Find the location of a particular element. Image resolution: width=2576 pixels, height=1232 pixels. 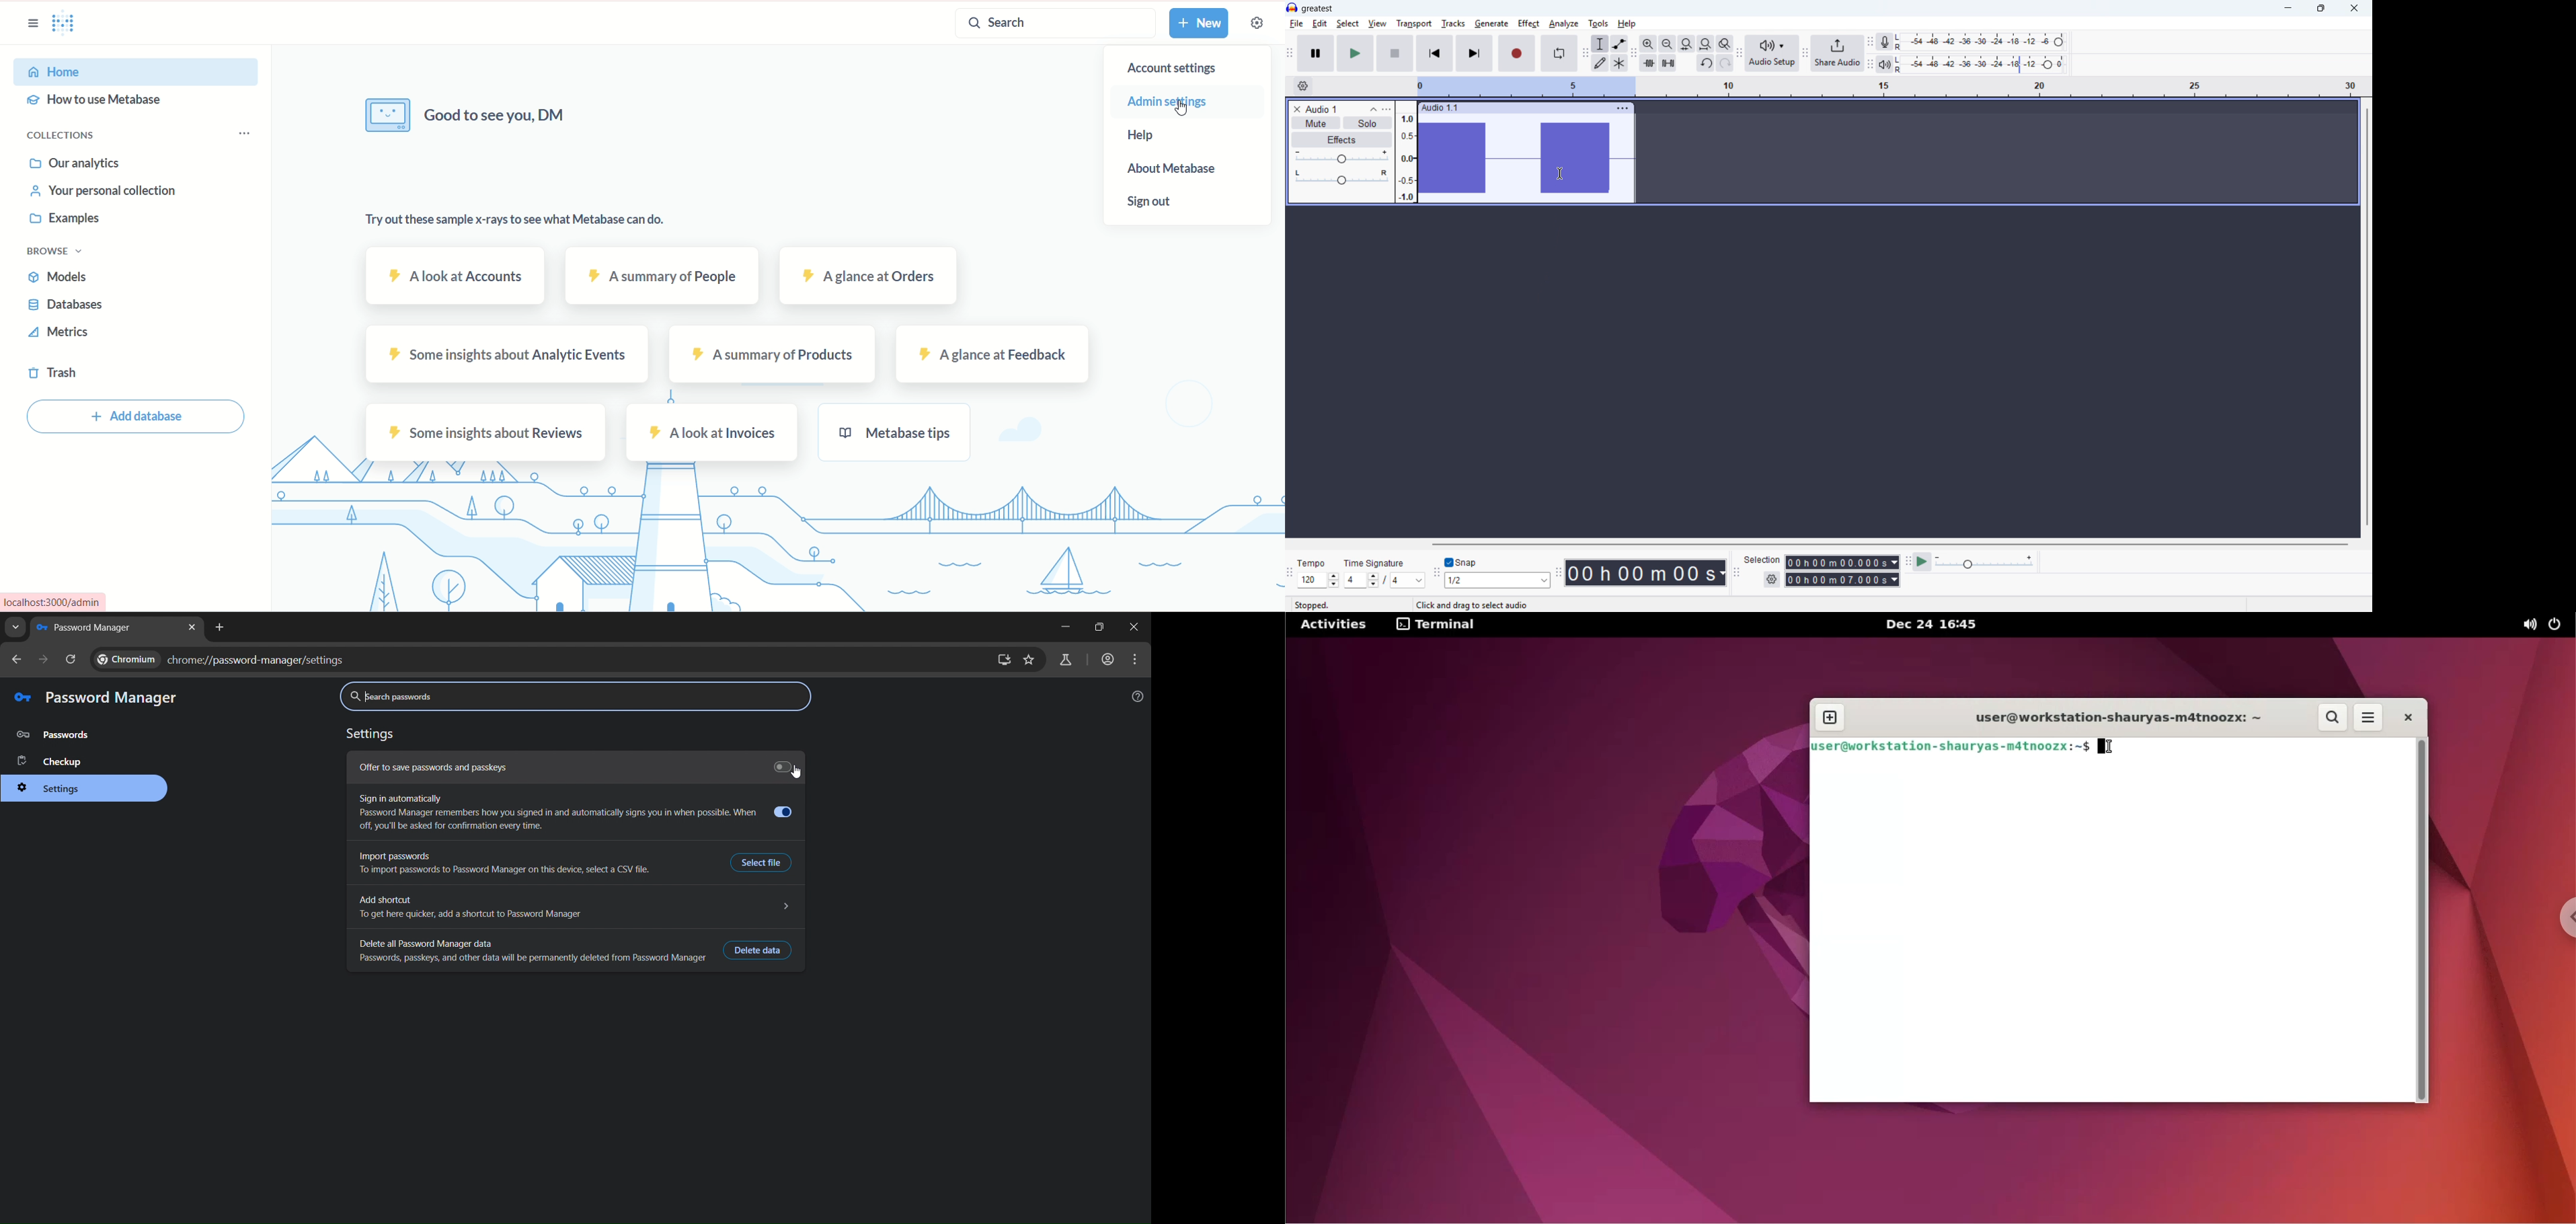

reload page is located at coordinates (71, 659).